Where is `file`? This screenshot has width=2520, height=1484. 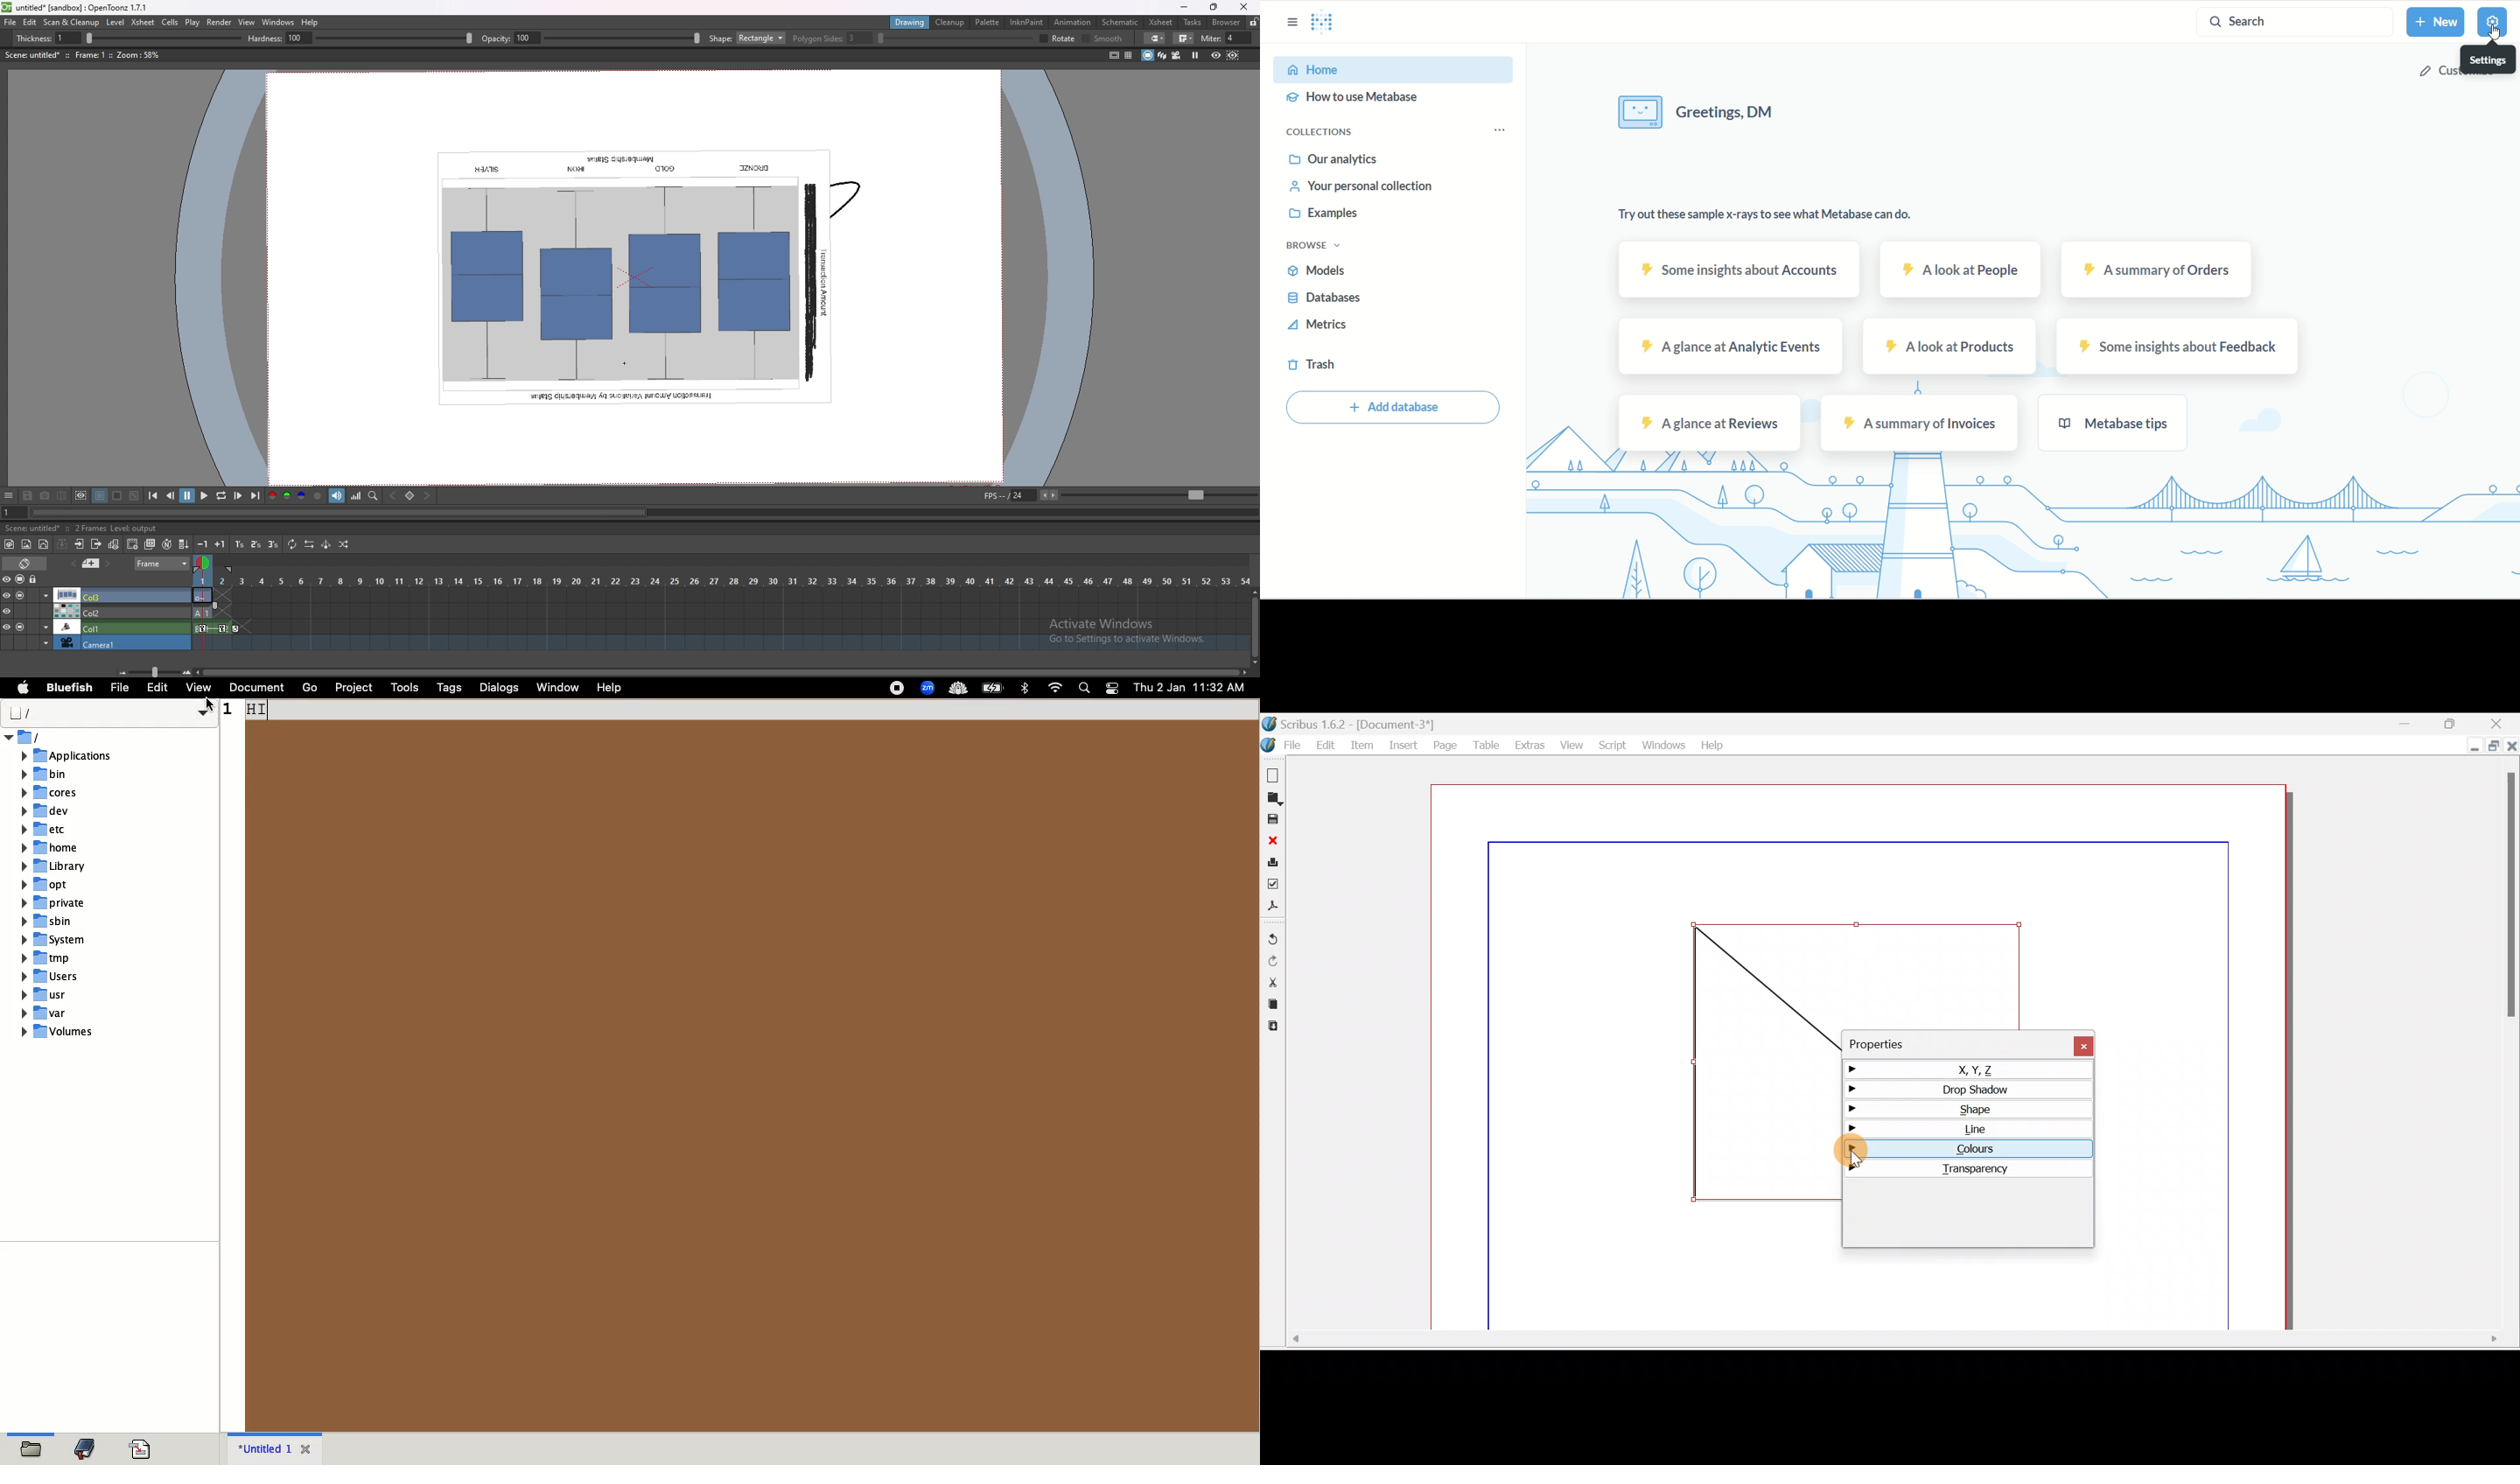 file is located at coordinates (122, 689).